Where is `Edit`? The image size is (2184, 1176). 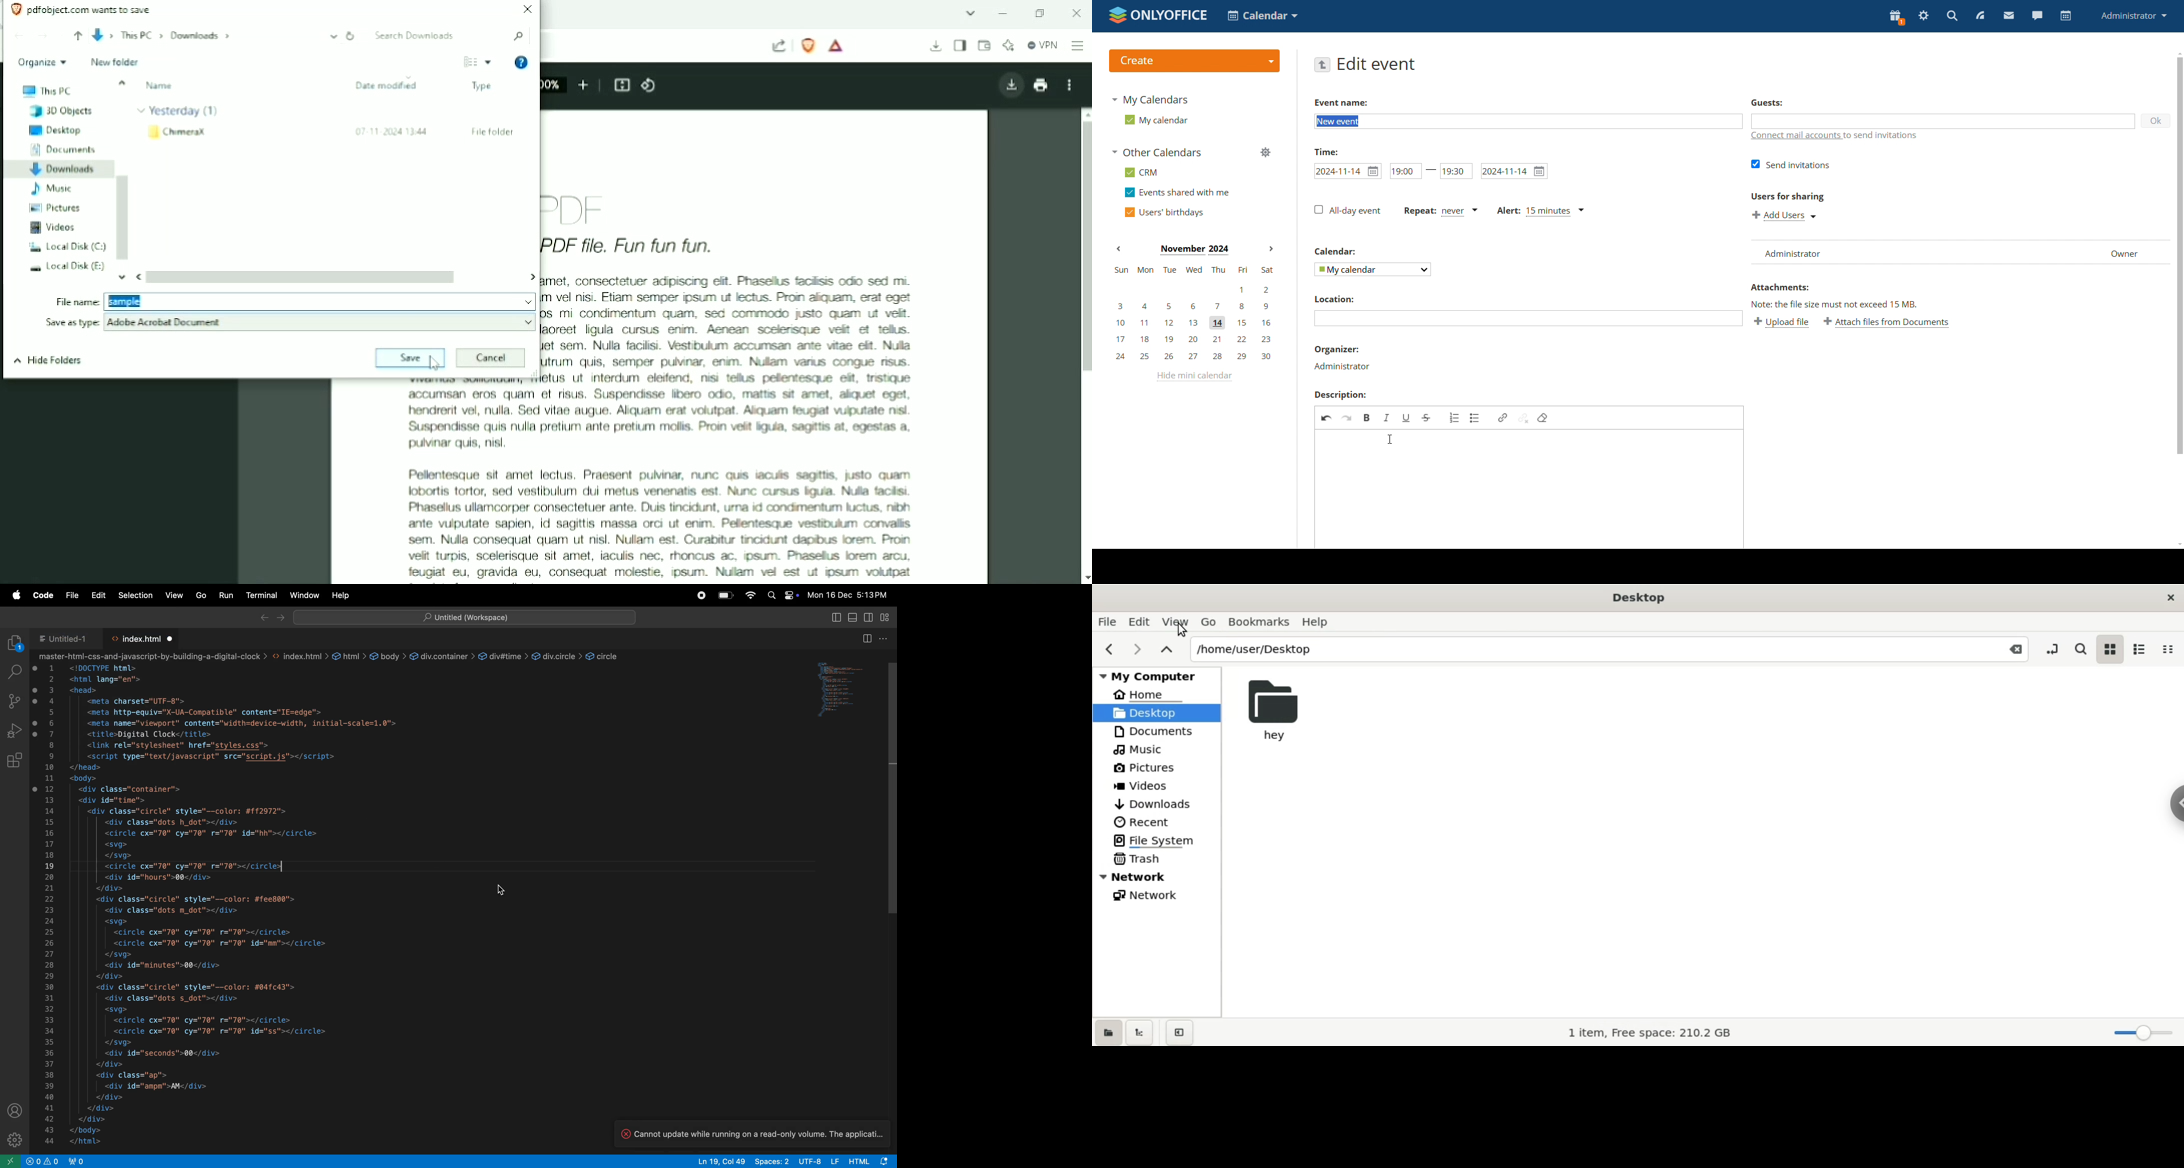 Edit is located at coordinates (100, 596).